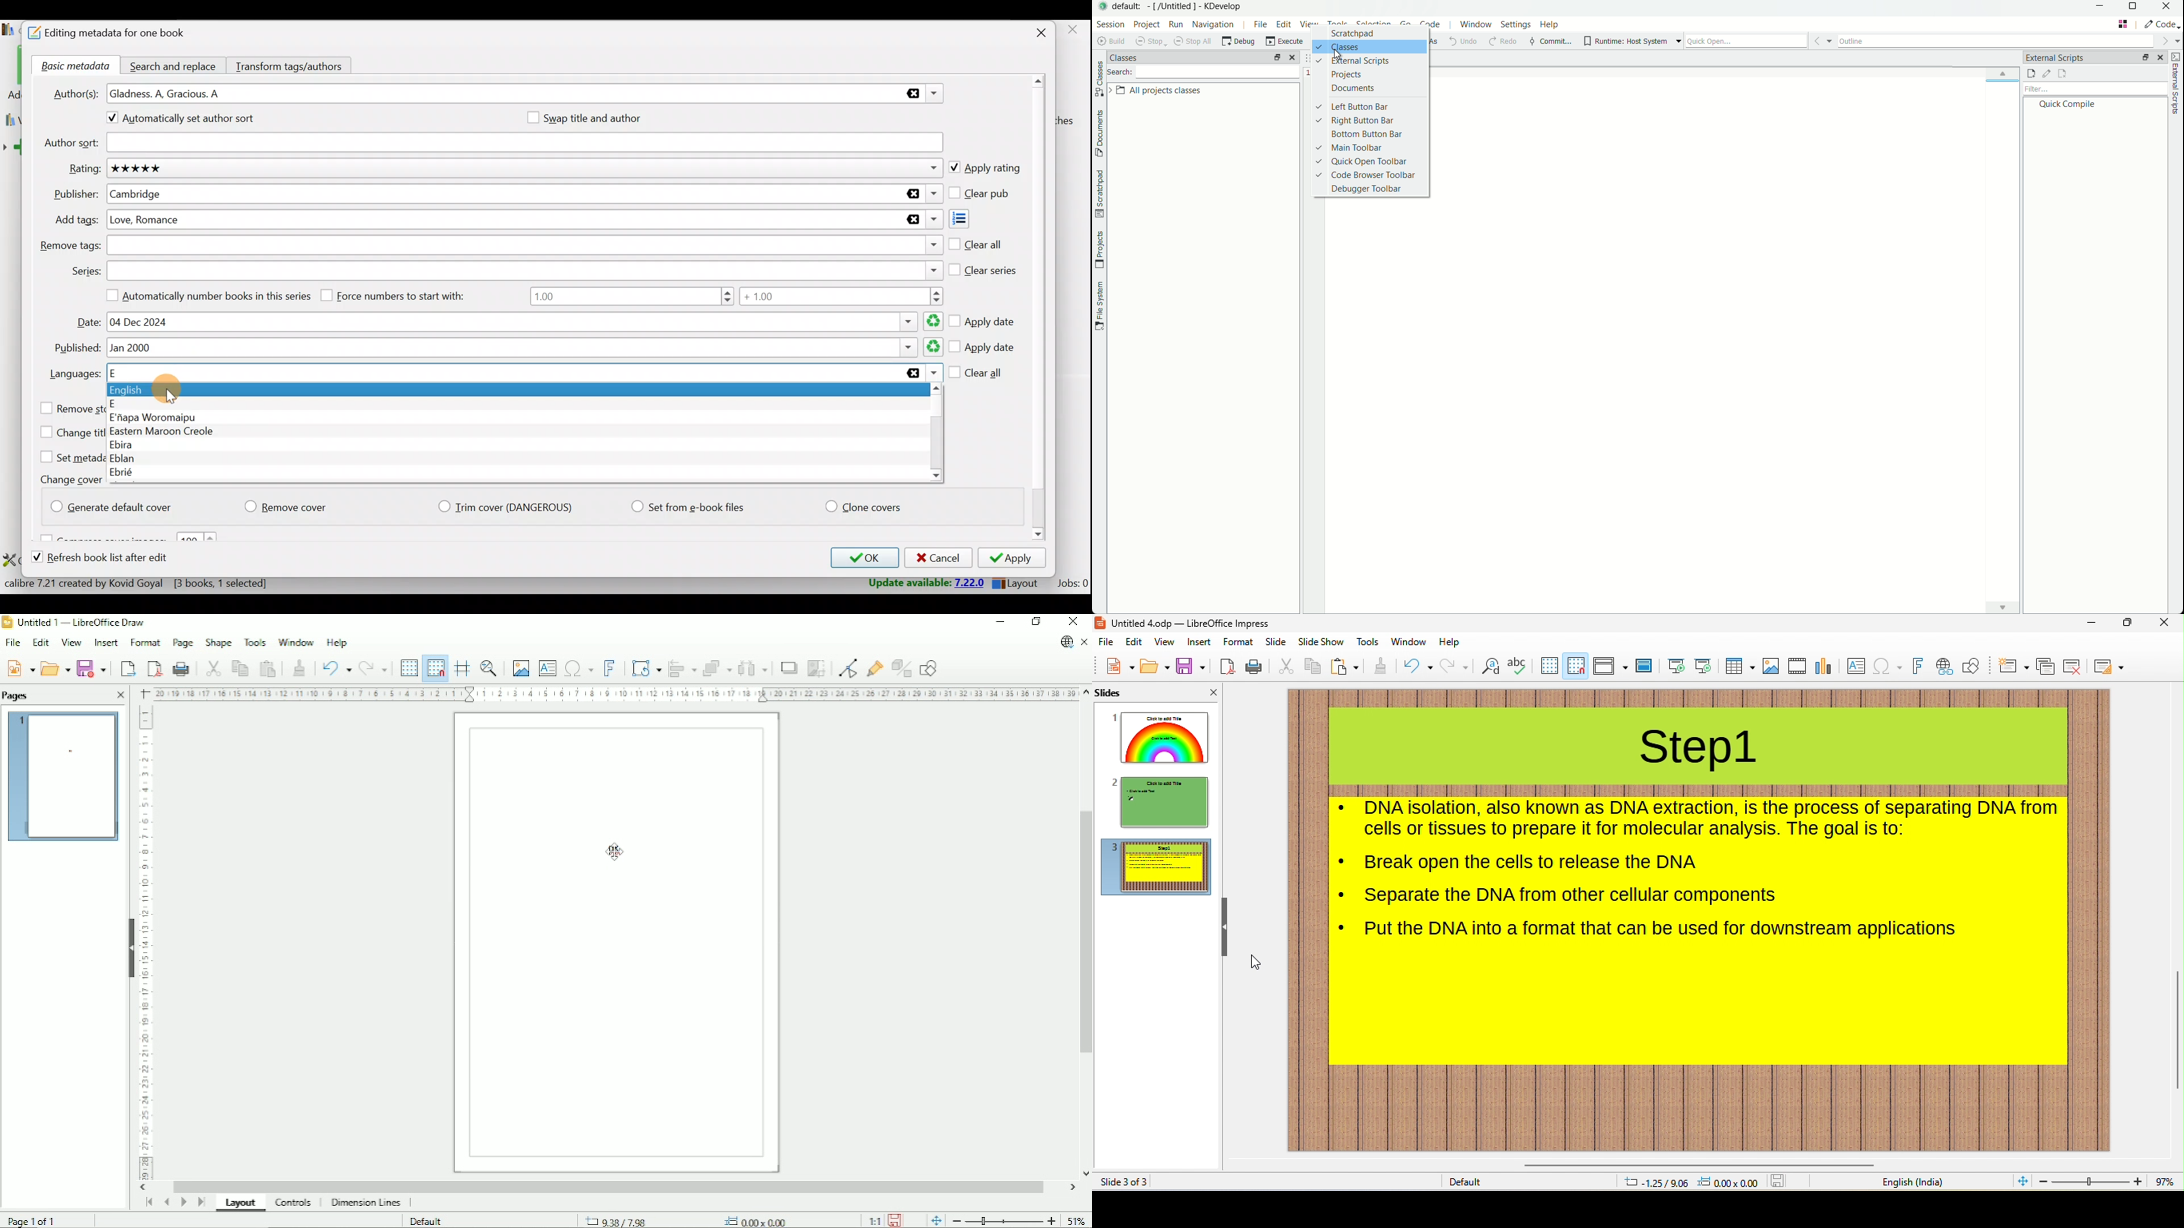 The width and height of the screenshot is (2184, 1232). What do you see at coordinates (1677, 667) in the screenshot?
I see `start from 1st slide` at bounding box center [1677, 667].